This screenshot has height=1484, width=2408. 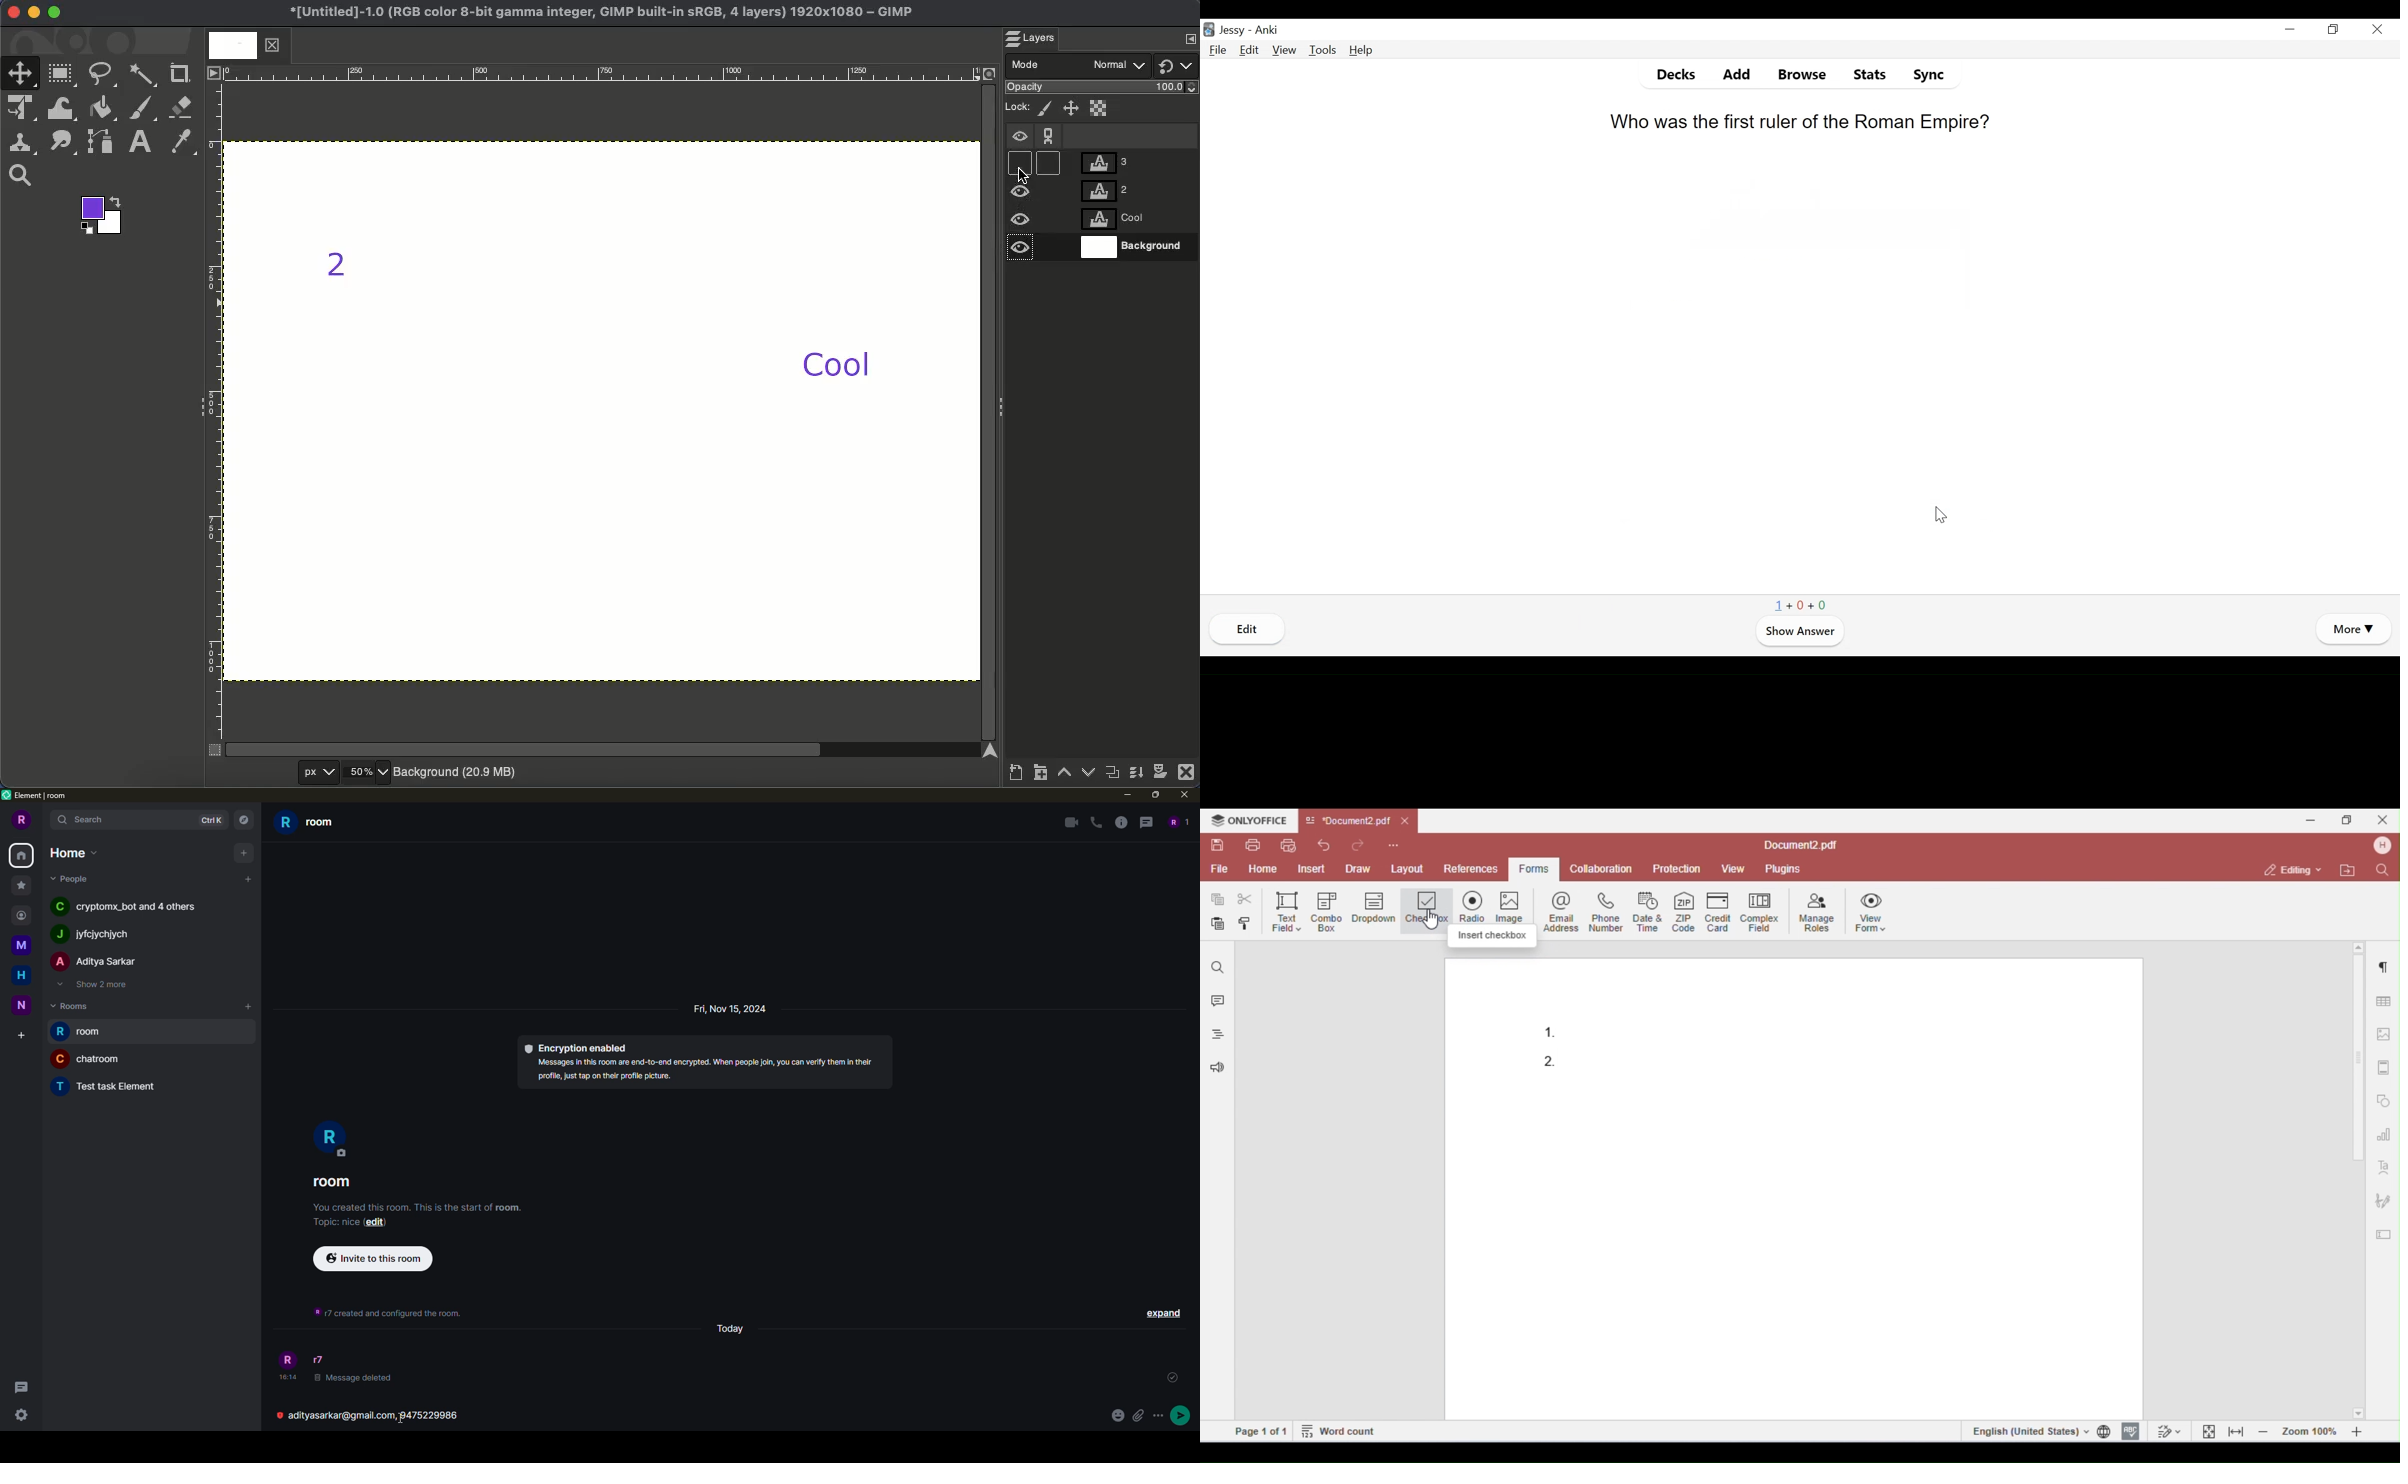 What do you see at coordinates (373, 1260) in the screenshot?
I see `invite to this room` at bounding box center [373, 1260].